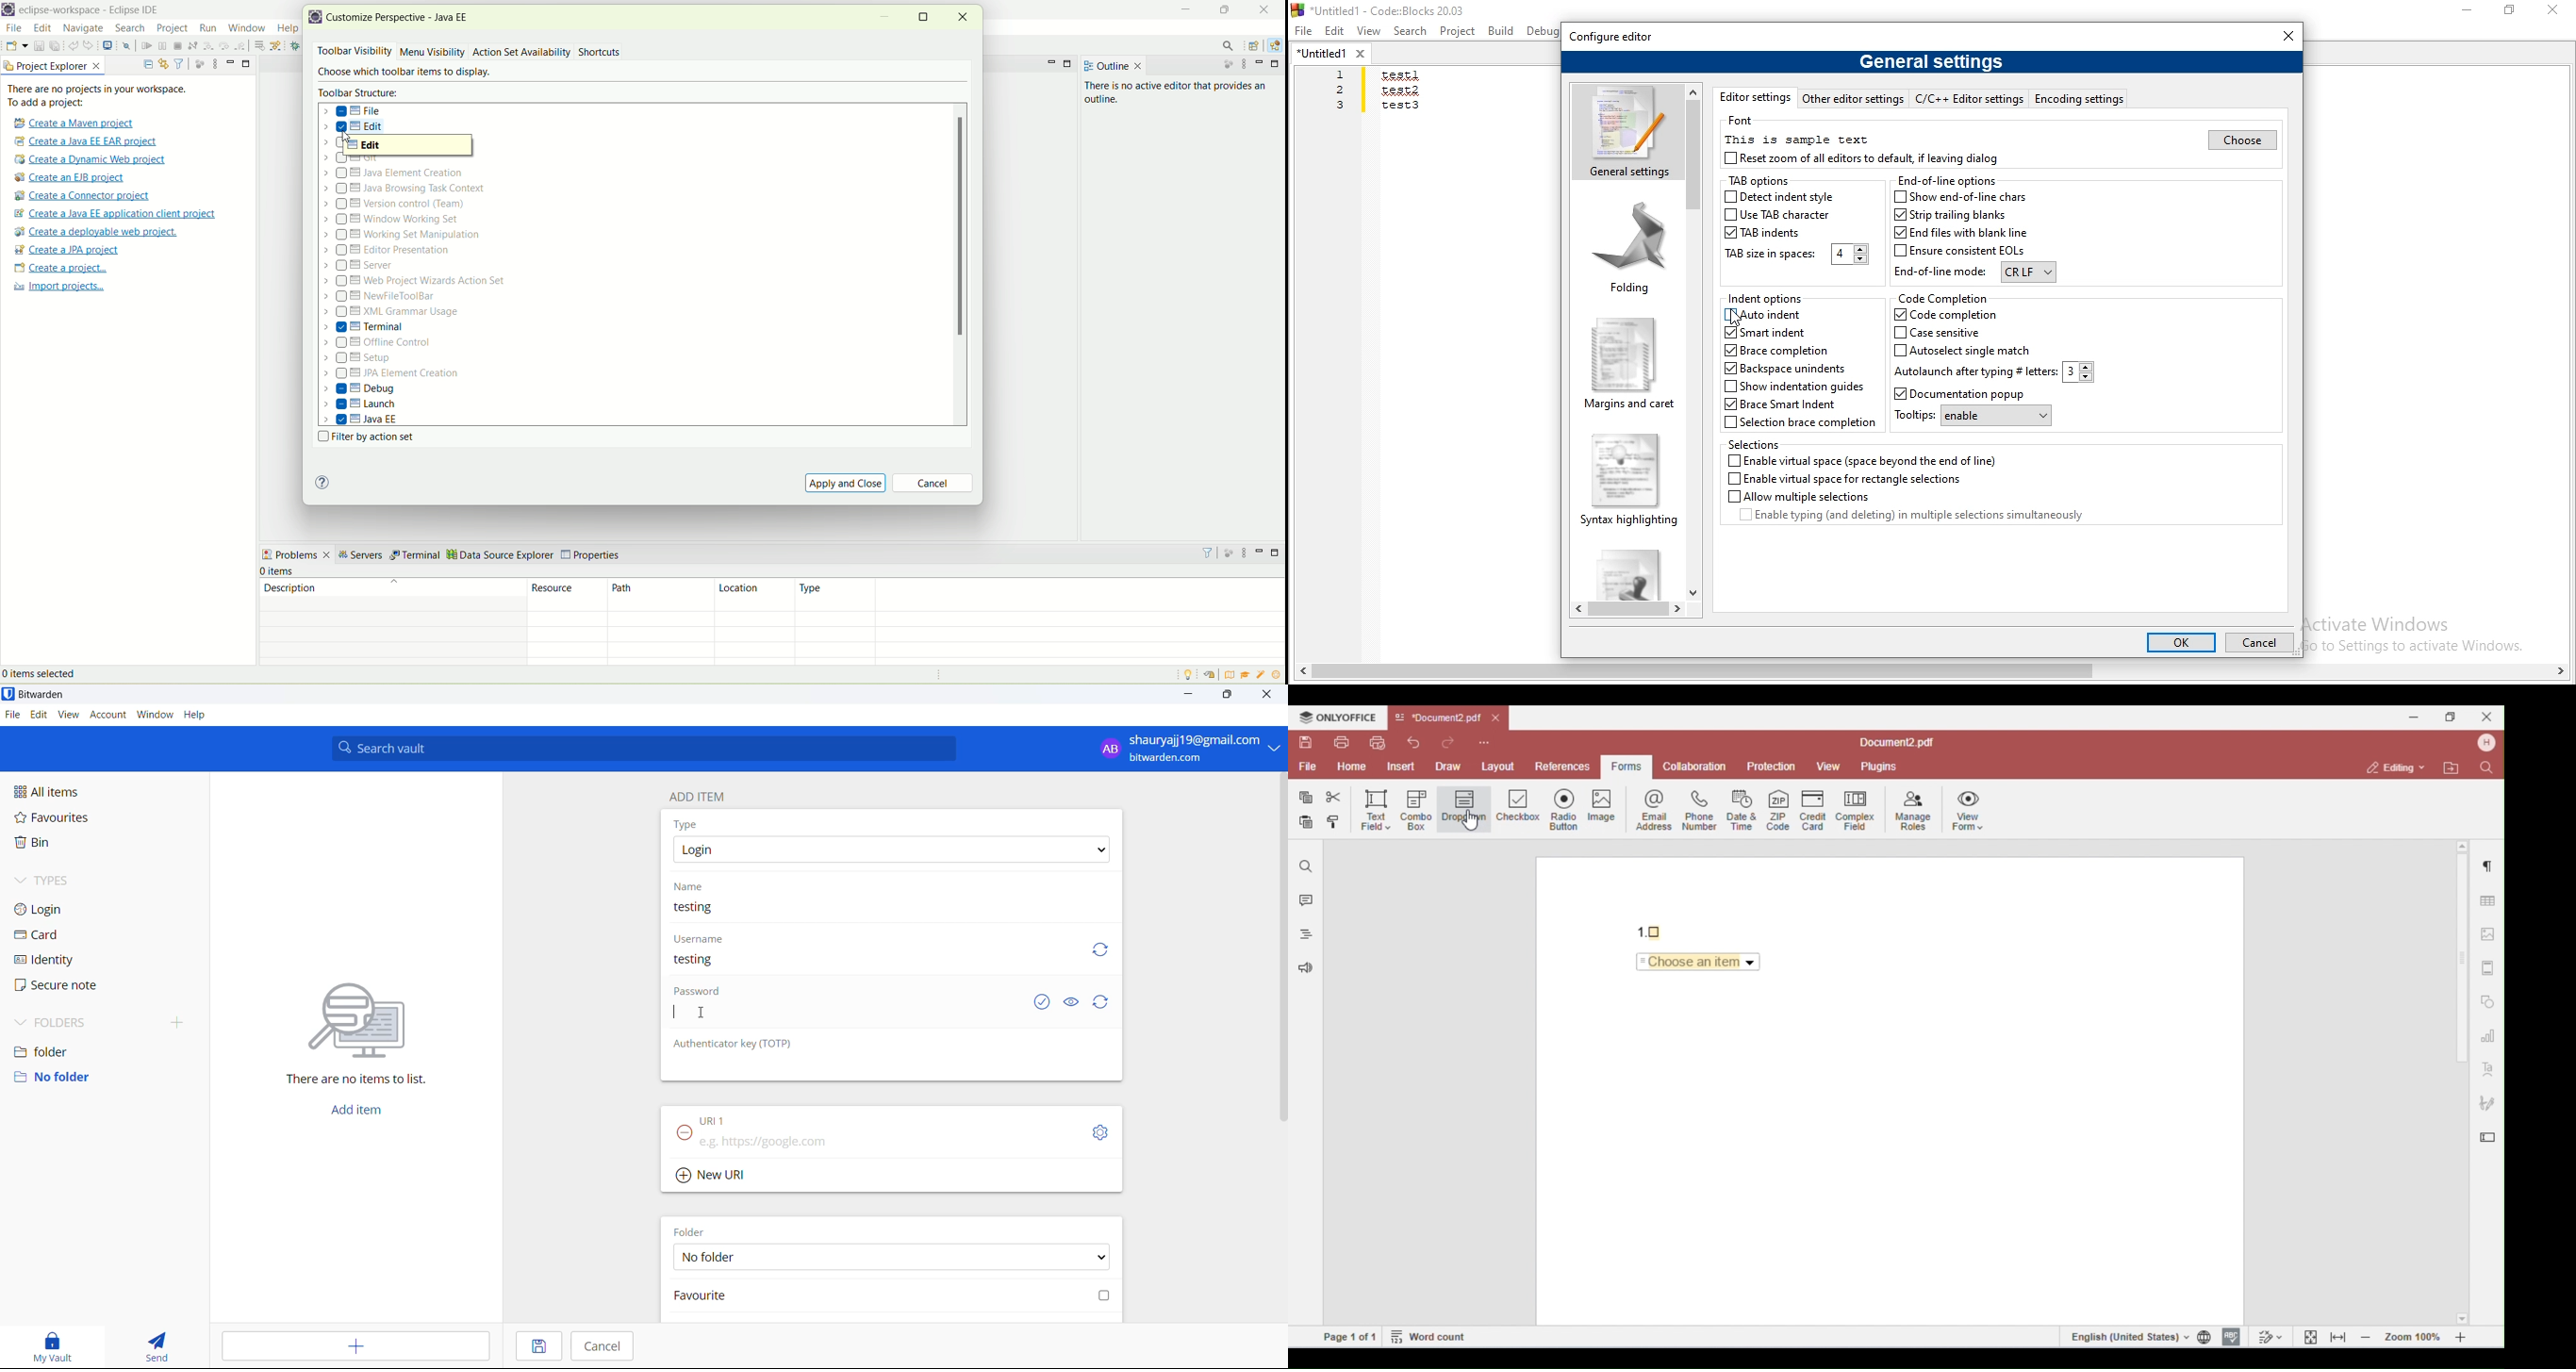 The height and width of the screenshot is (1372, 2576). What do you see at coordinates (1248, 66) in the screenshot?
I see `view menu` at bounding box center [1248, 66].